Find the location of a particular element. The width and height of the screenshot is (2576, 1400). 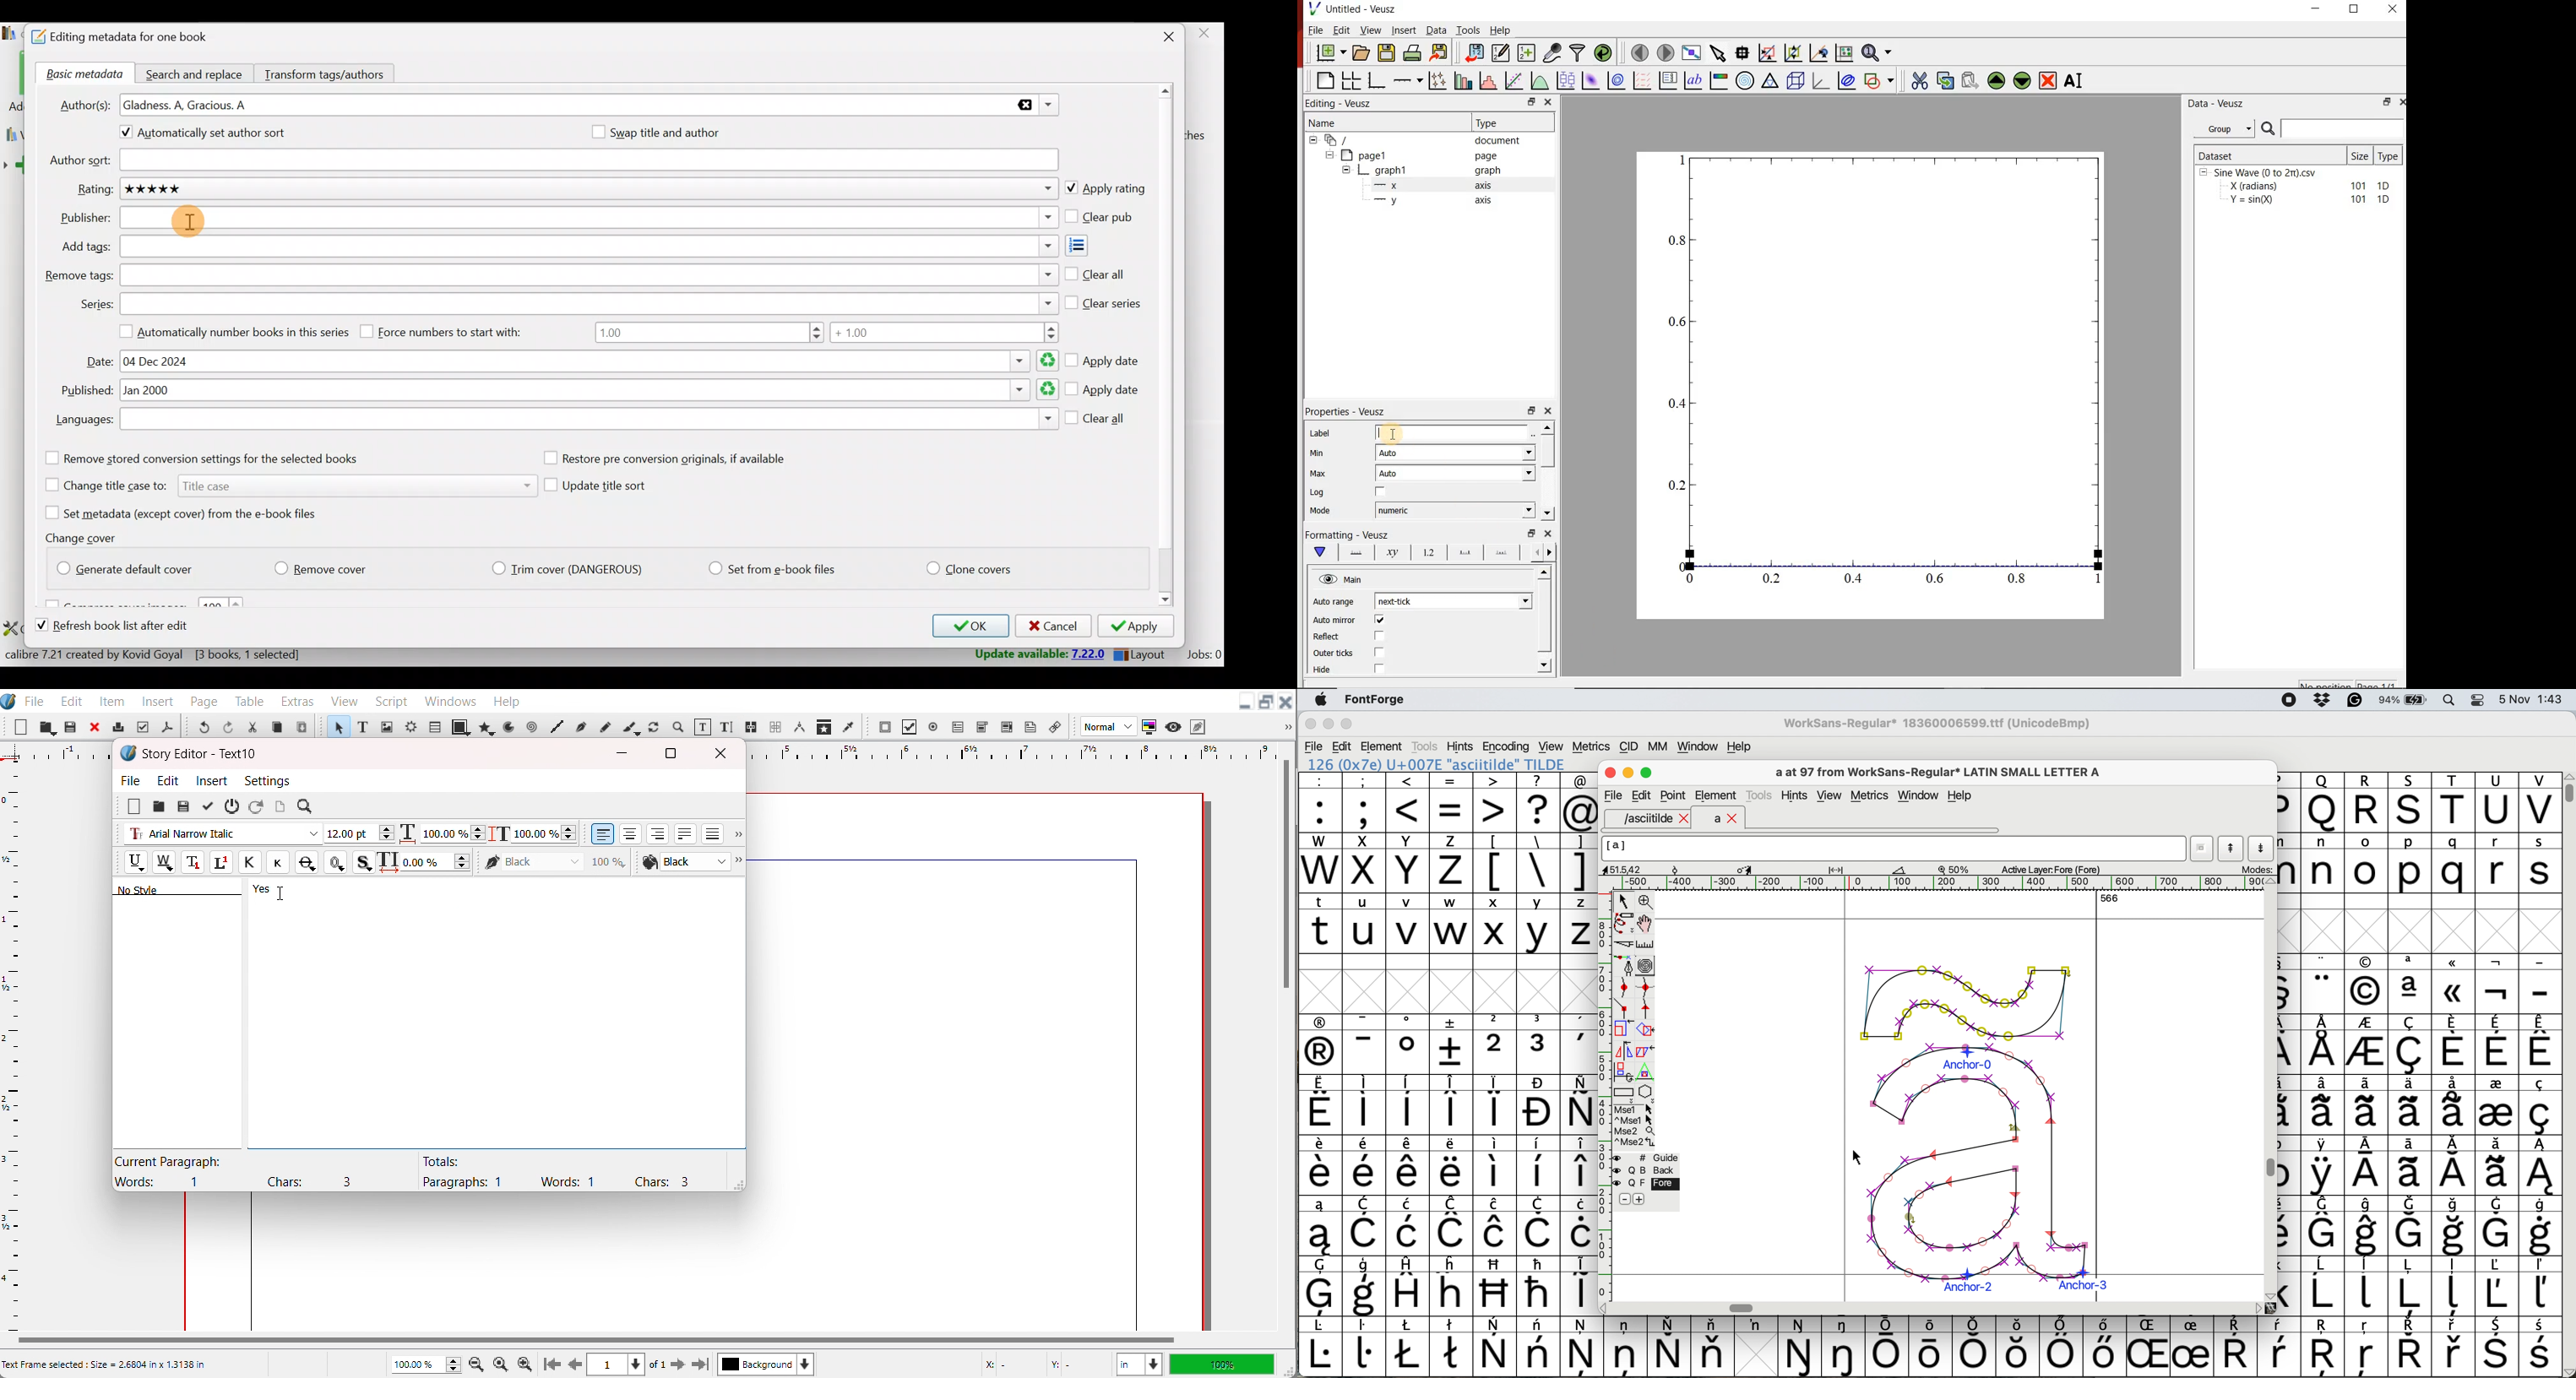

symbol is located at coordinates (1452, 1226).